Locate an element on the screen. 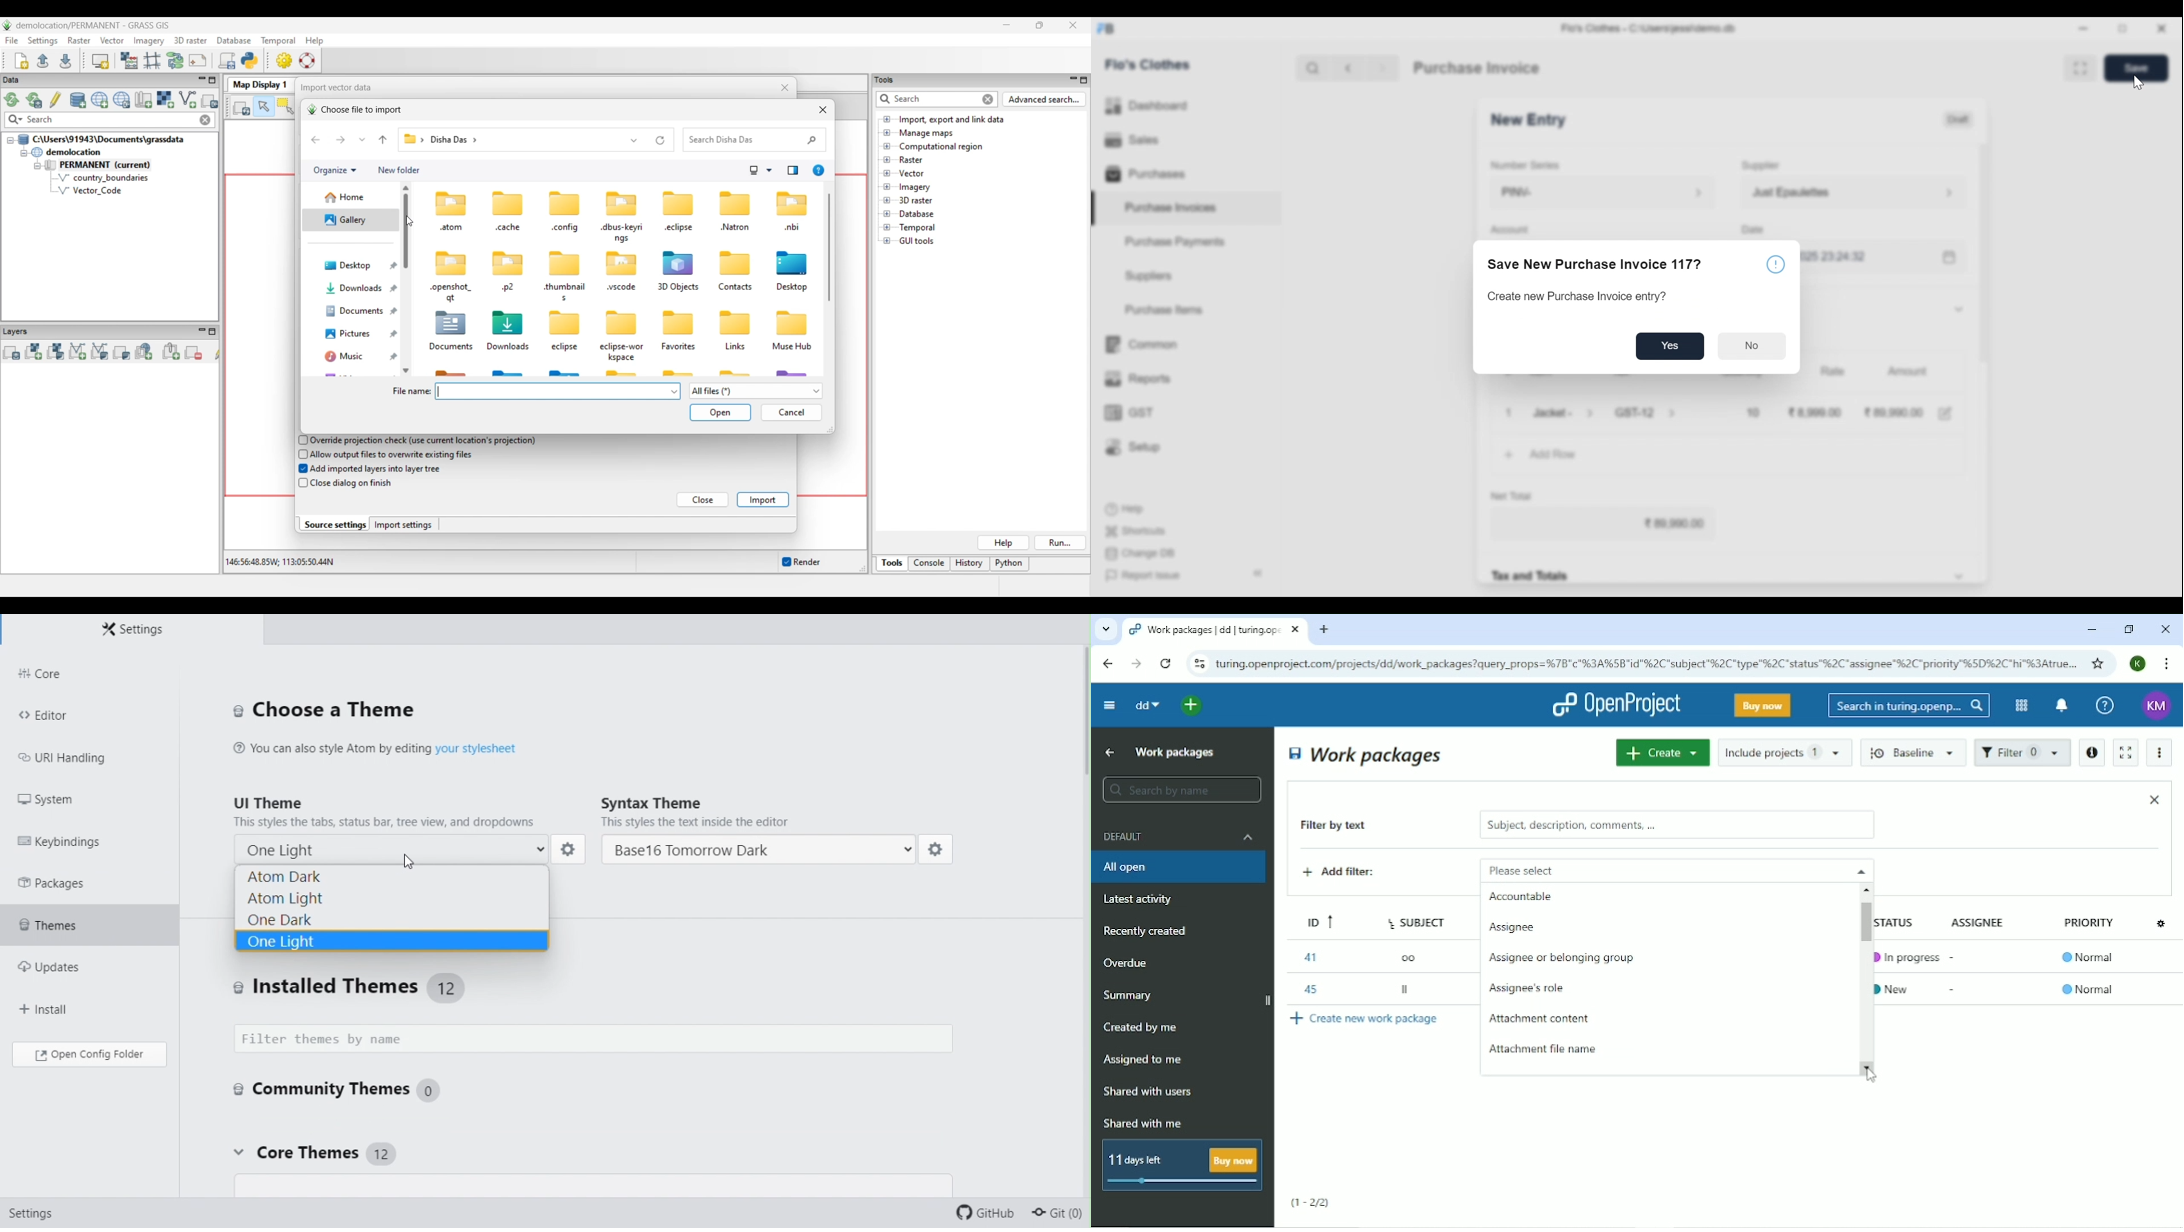 This screenshot has height=1232, width=2184. Yes  is located at coordinates (1673, 346).